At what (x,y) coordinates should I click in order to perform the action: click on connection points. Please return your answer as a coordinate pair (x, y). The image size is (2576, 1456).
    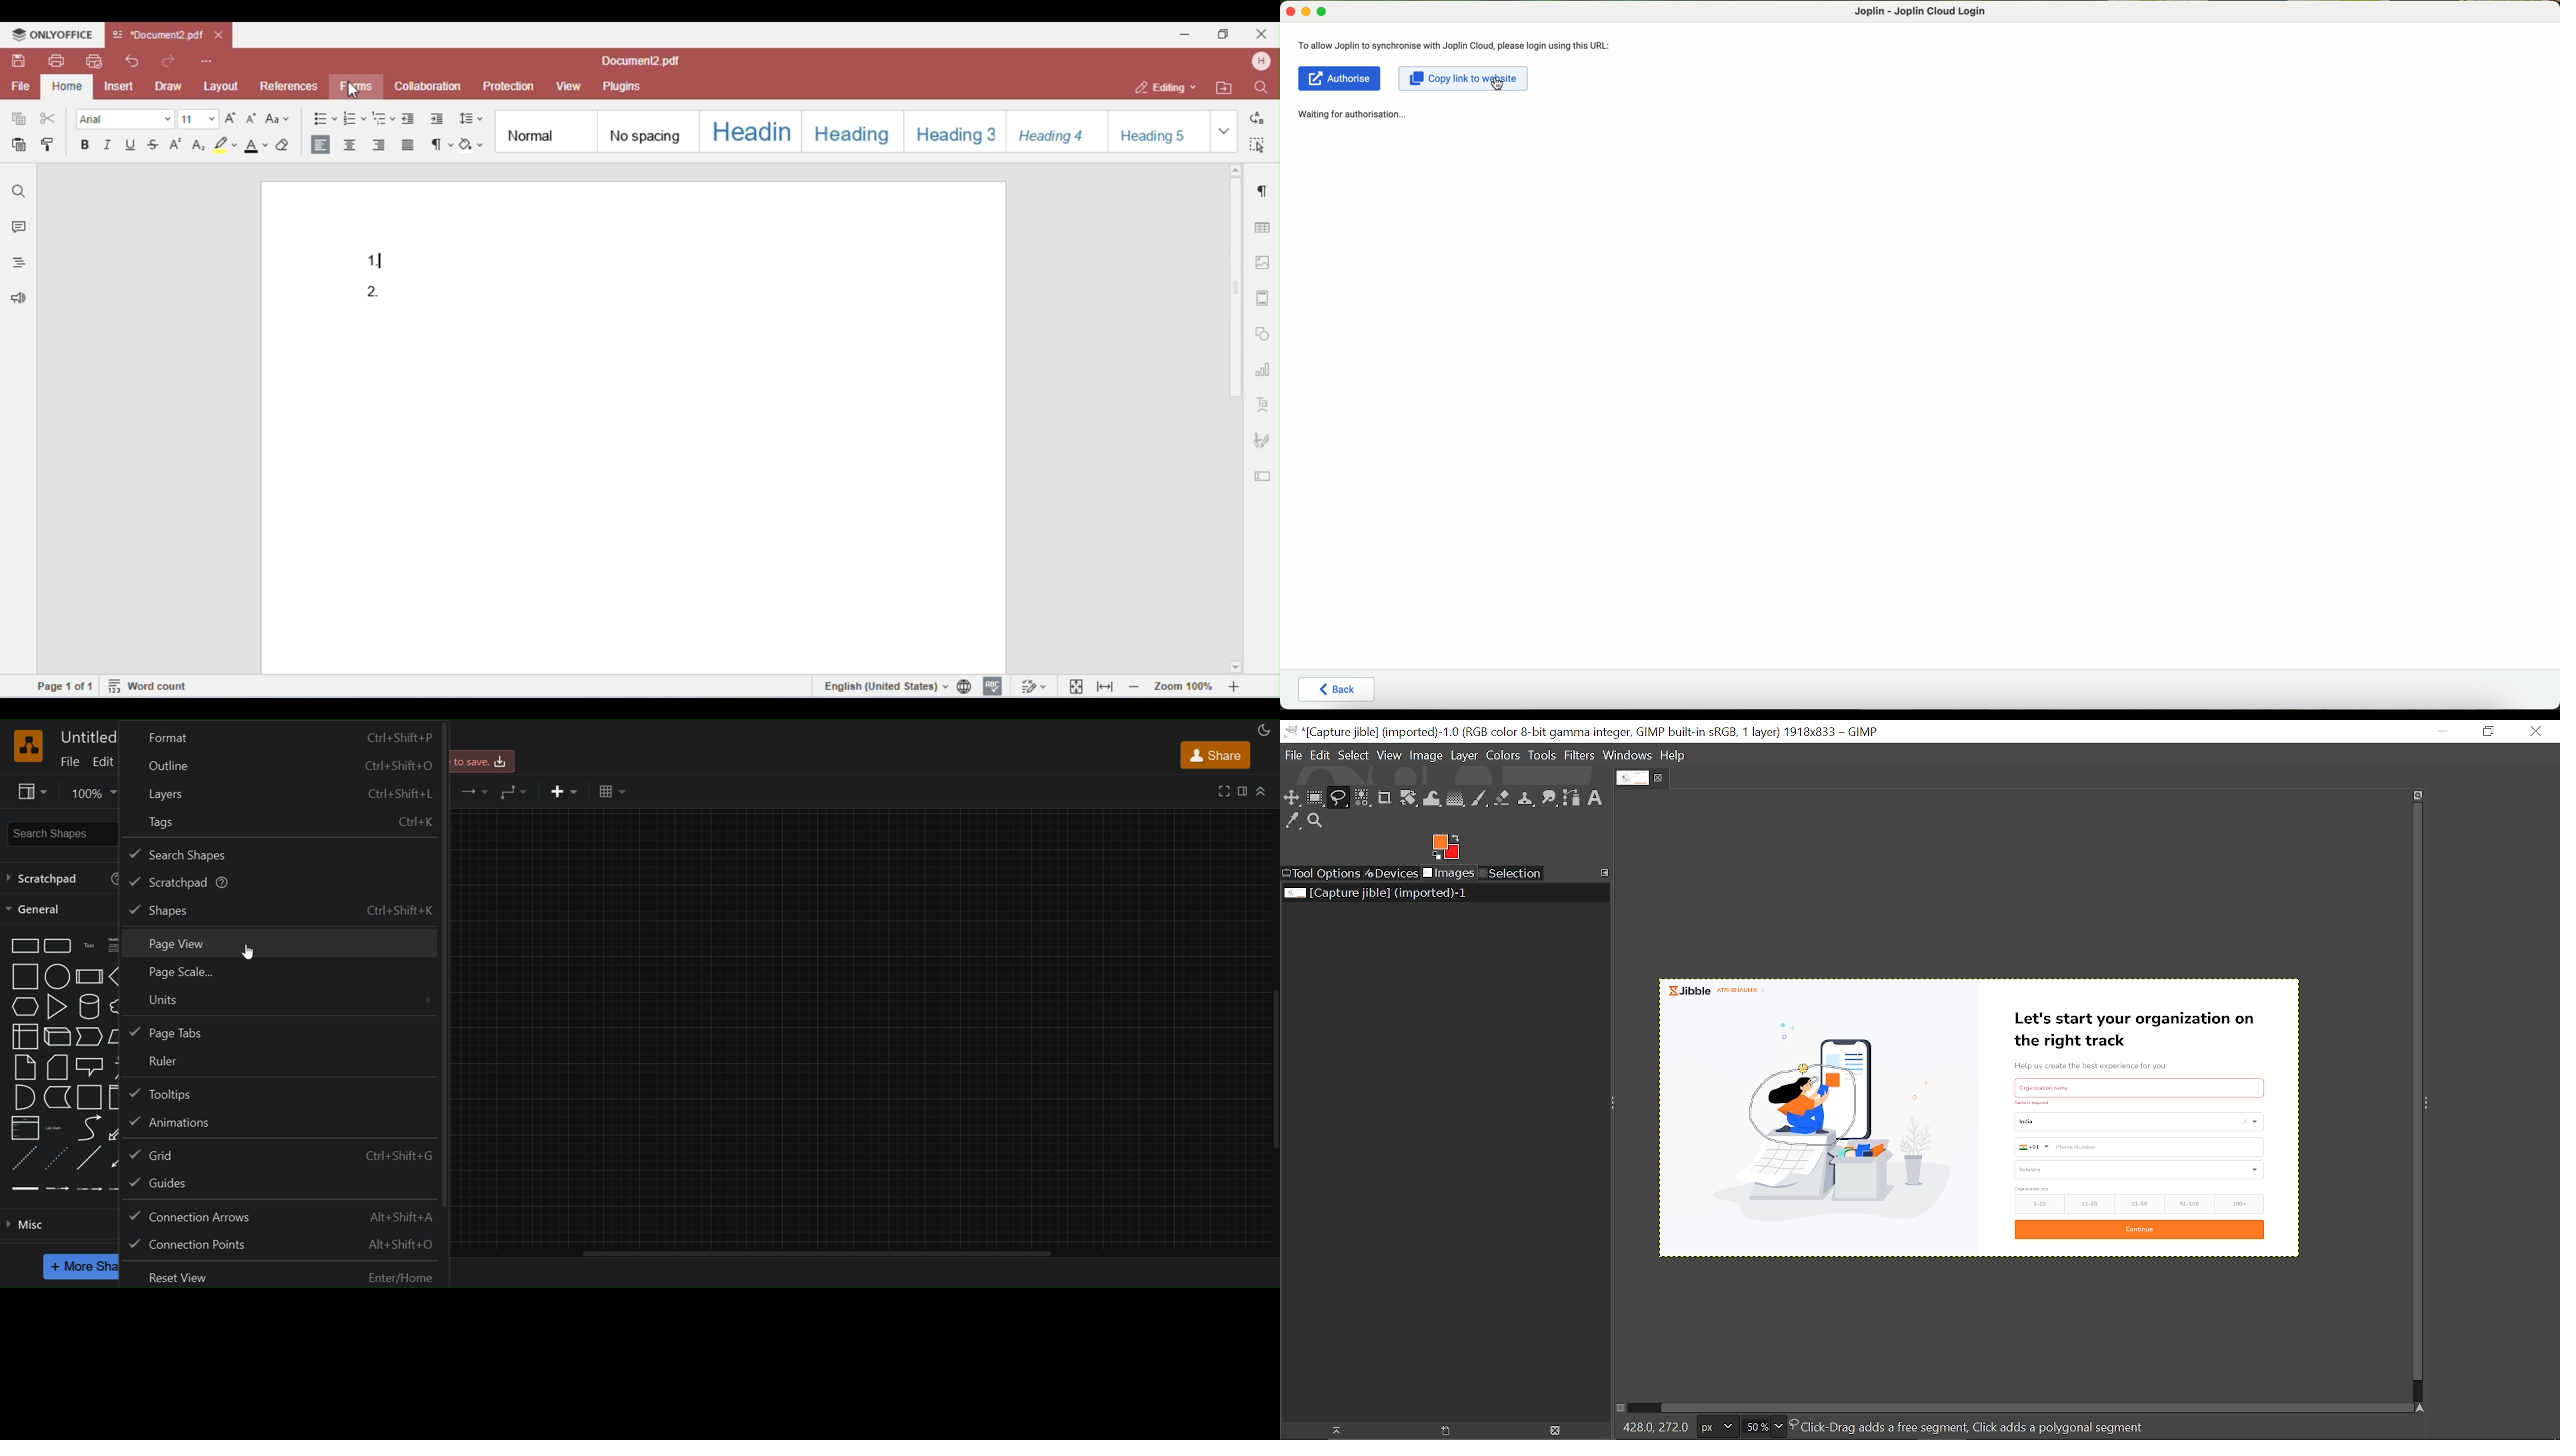
    Looking at the image, I should click on (285, 1244).